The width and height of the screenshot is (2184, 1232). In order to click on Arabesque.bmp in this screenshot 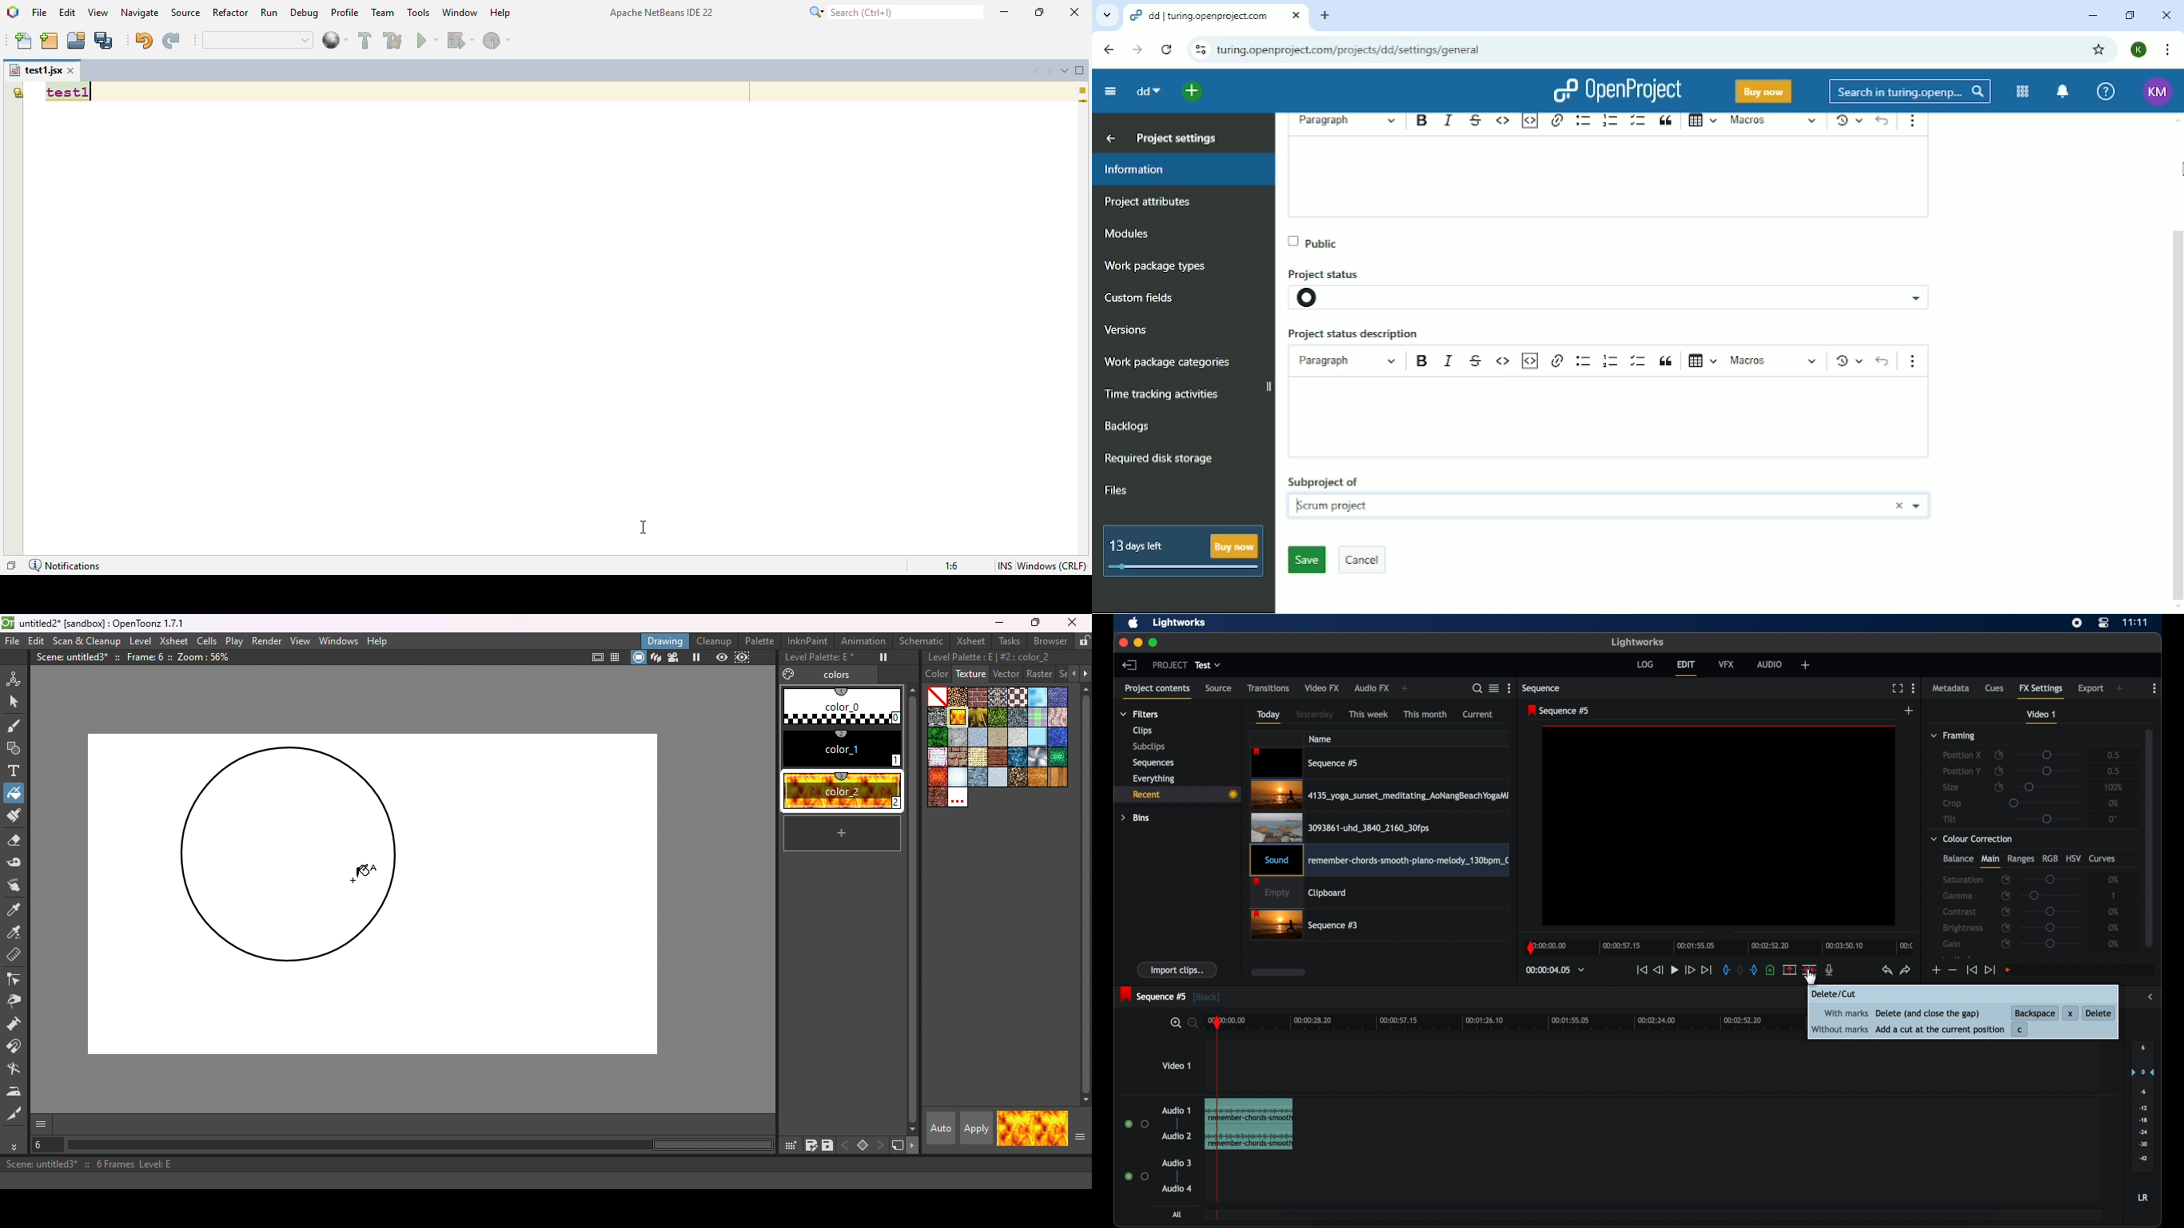, I will do `click(958, 696)`.